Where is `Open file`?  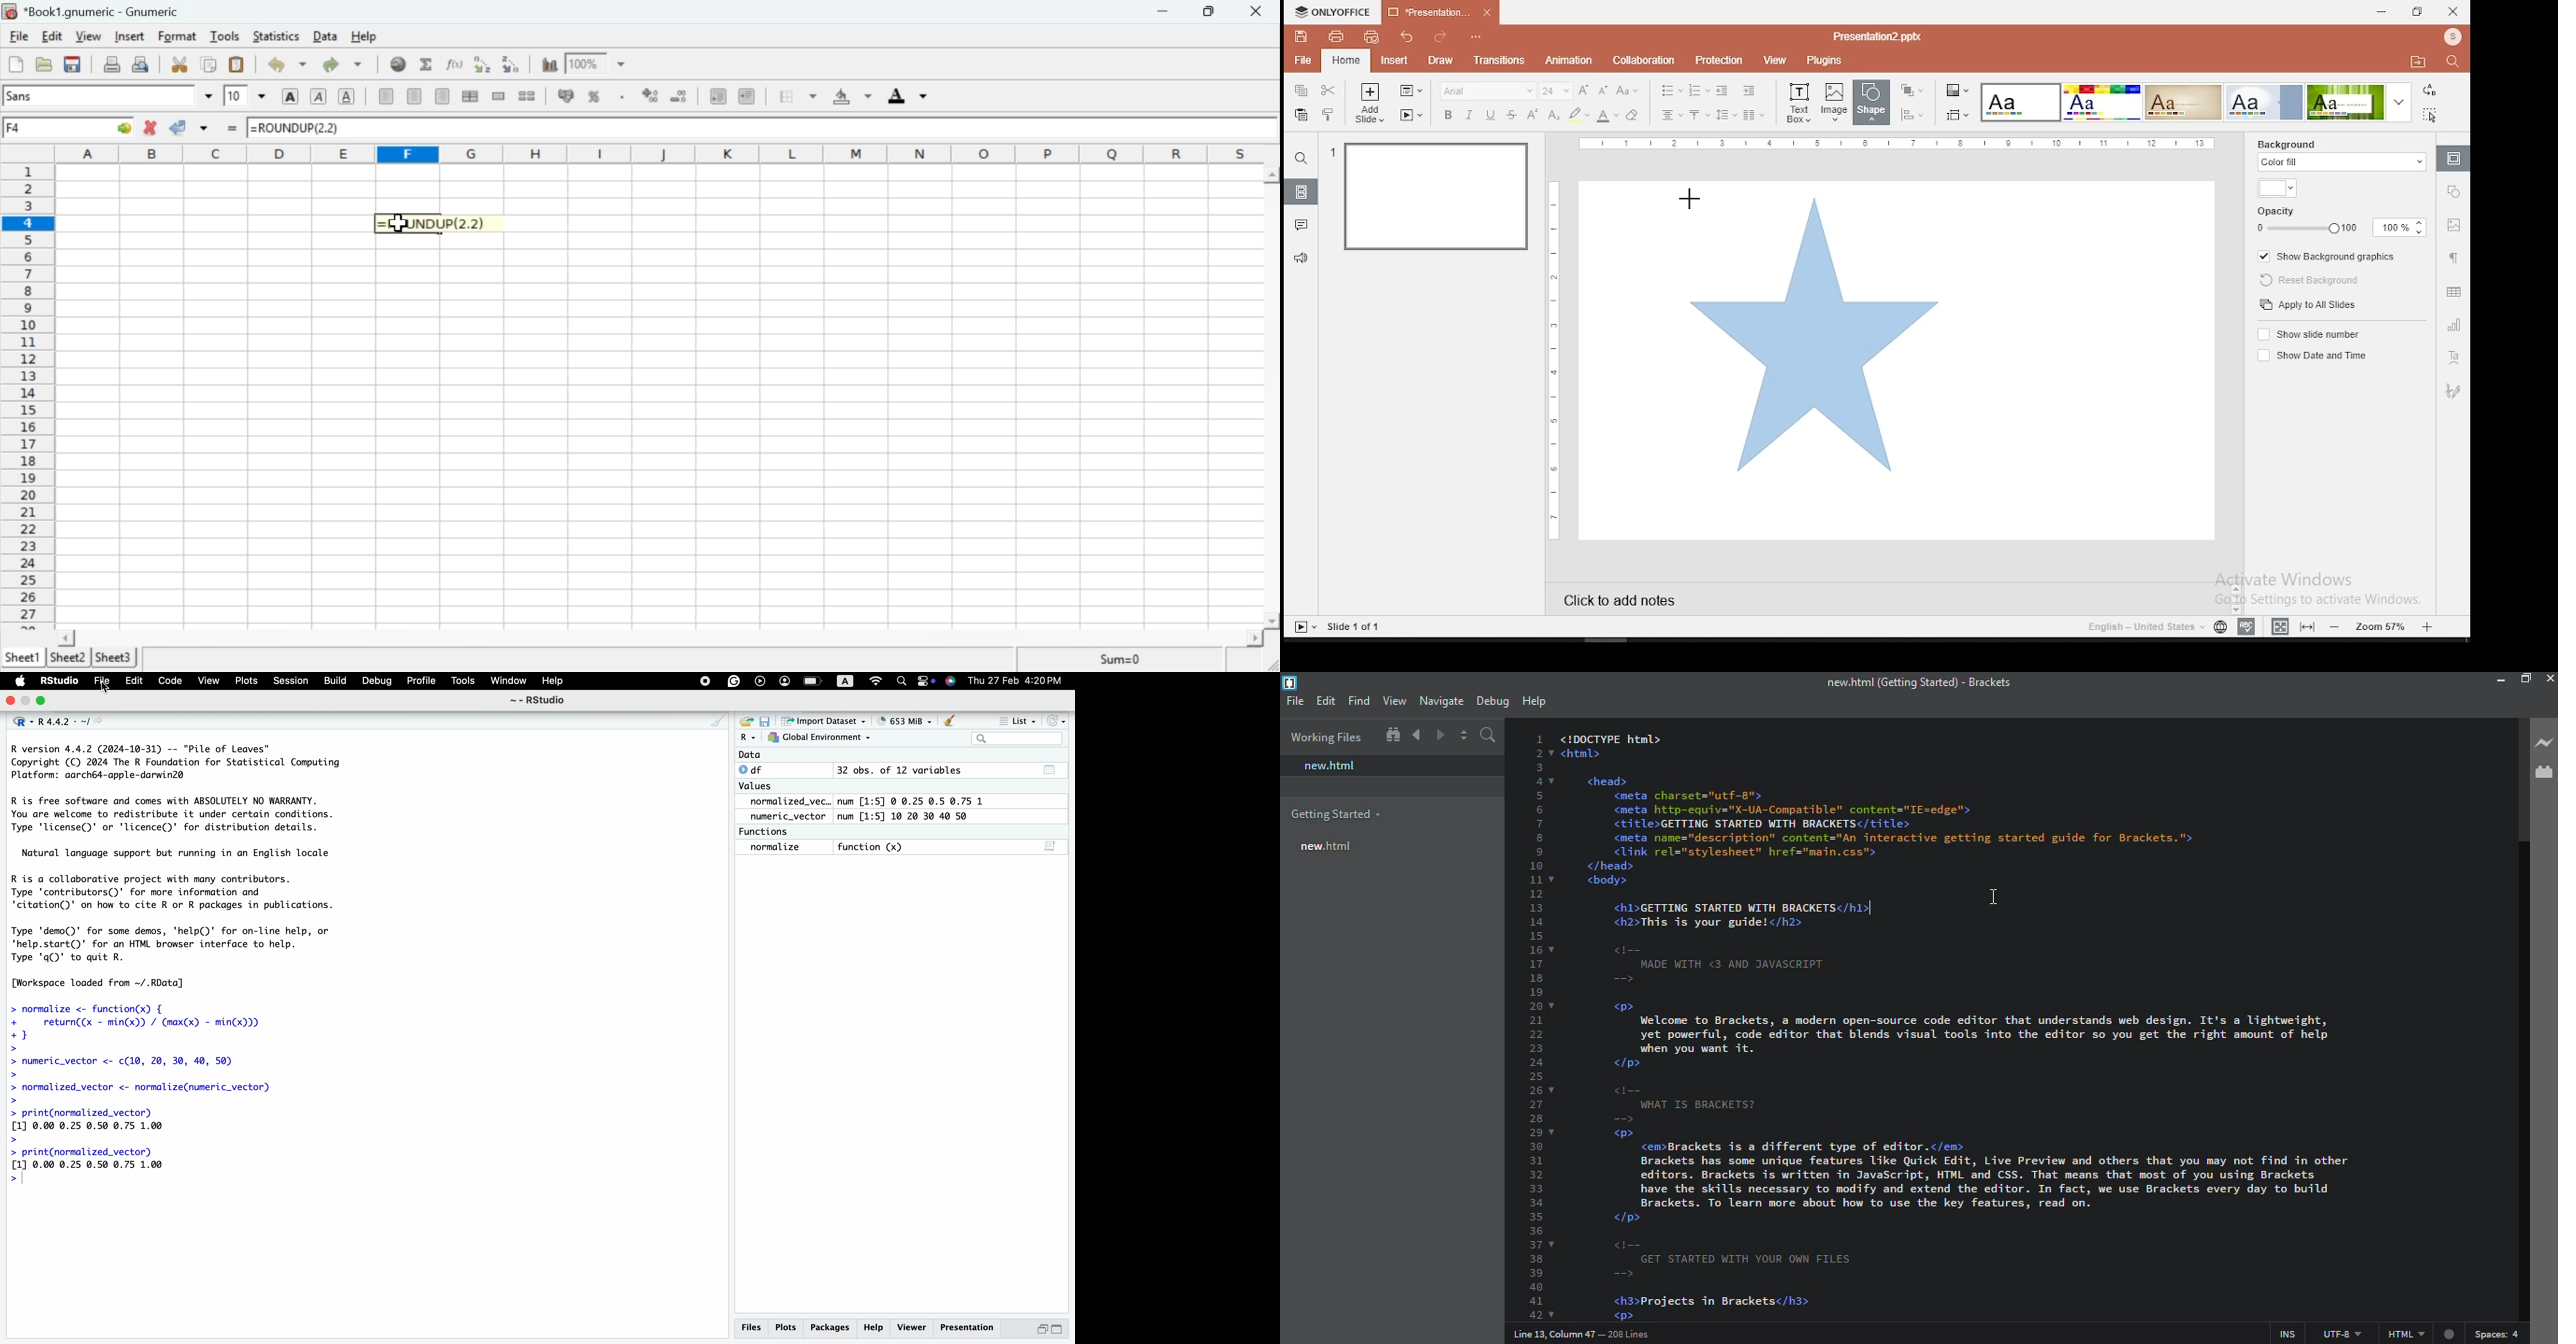 Open file is located at coordinates (43, 63).